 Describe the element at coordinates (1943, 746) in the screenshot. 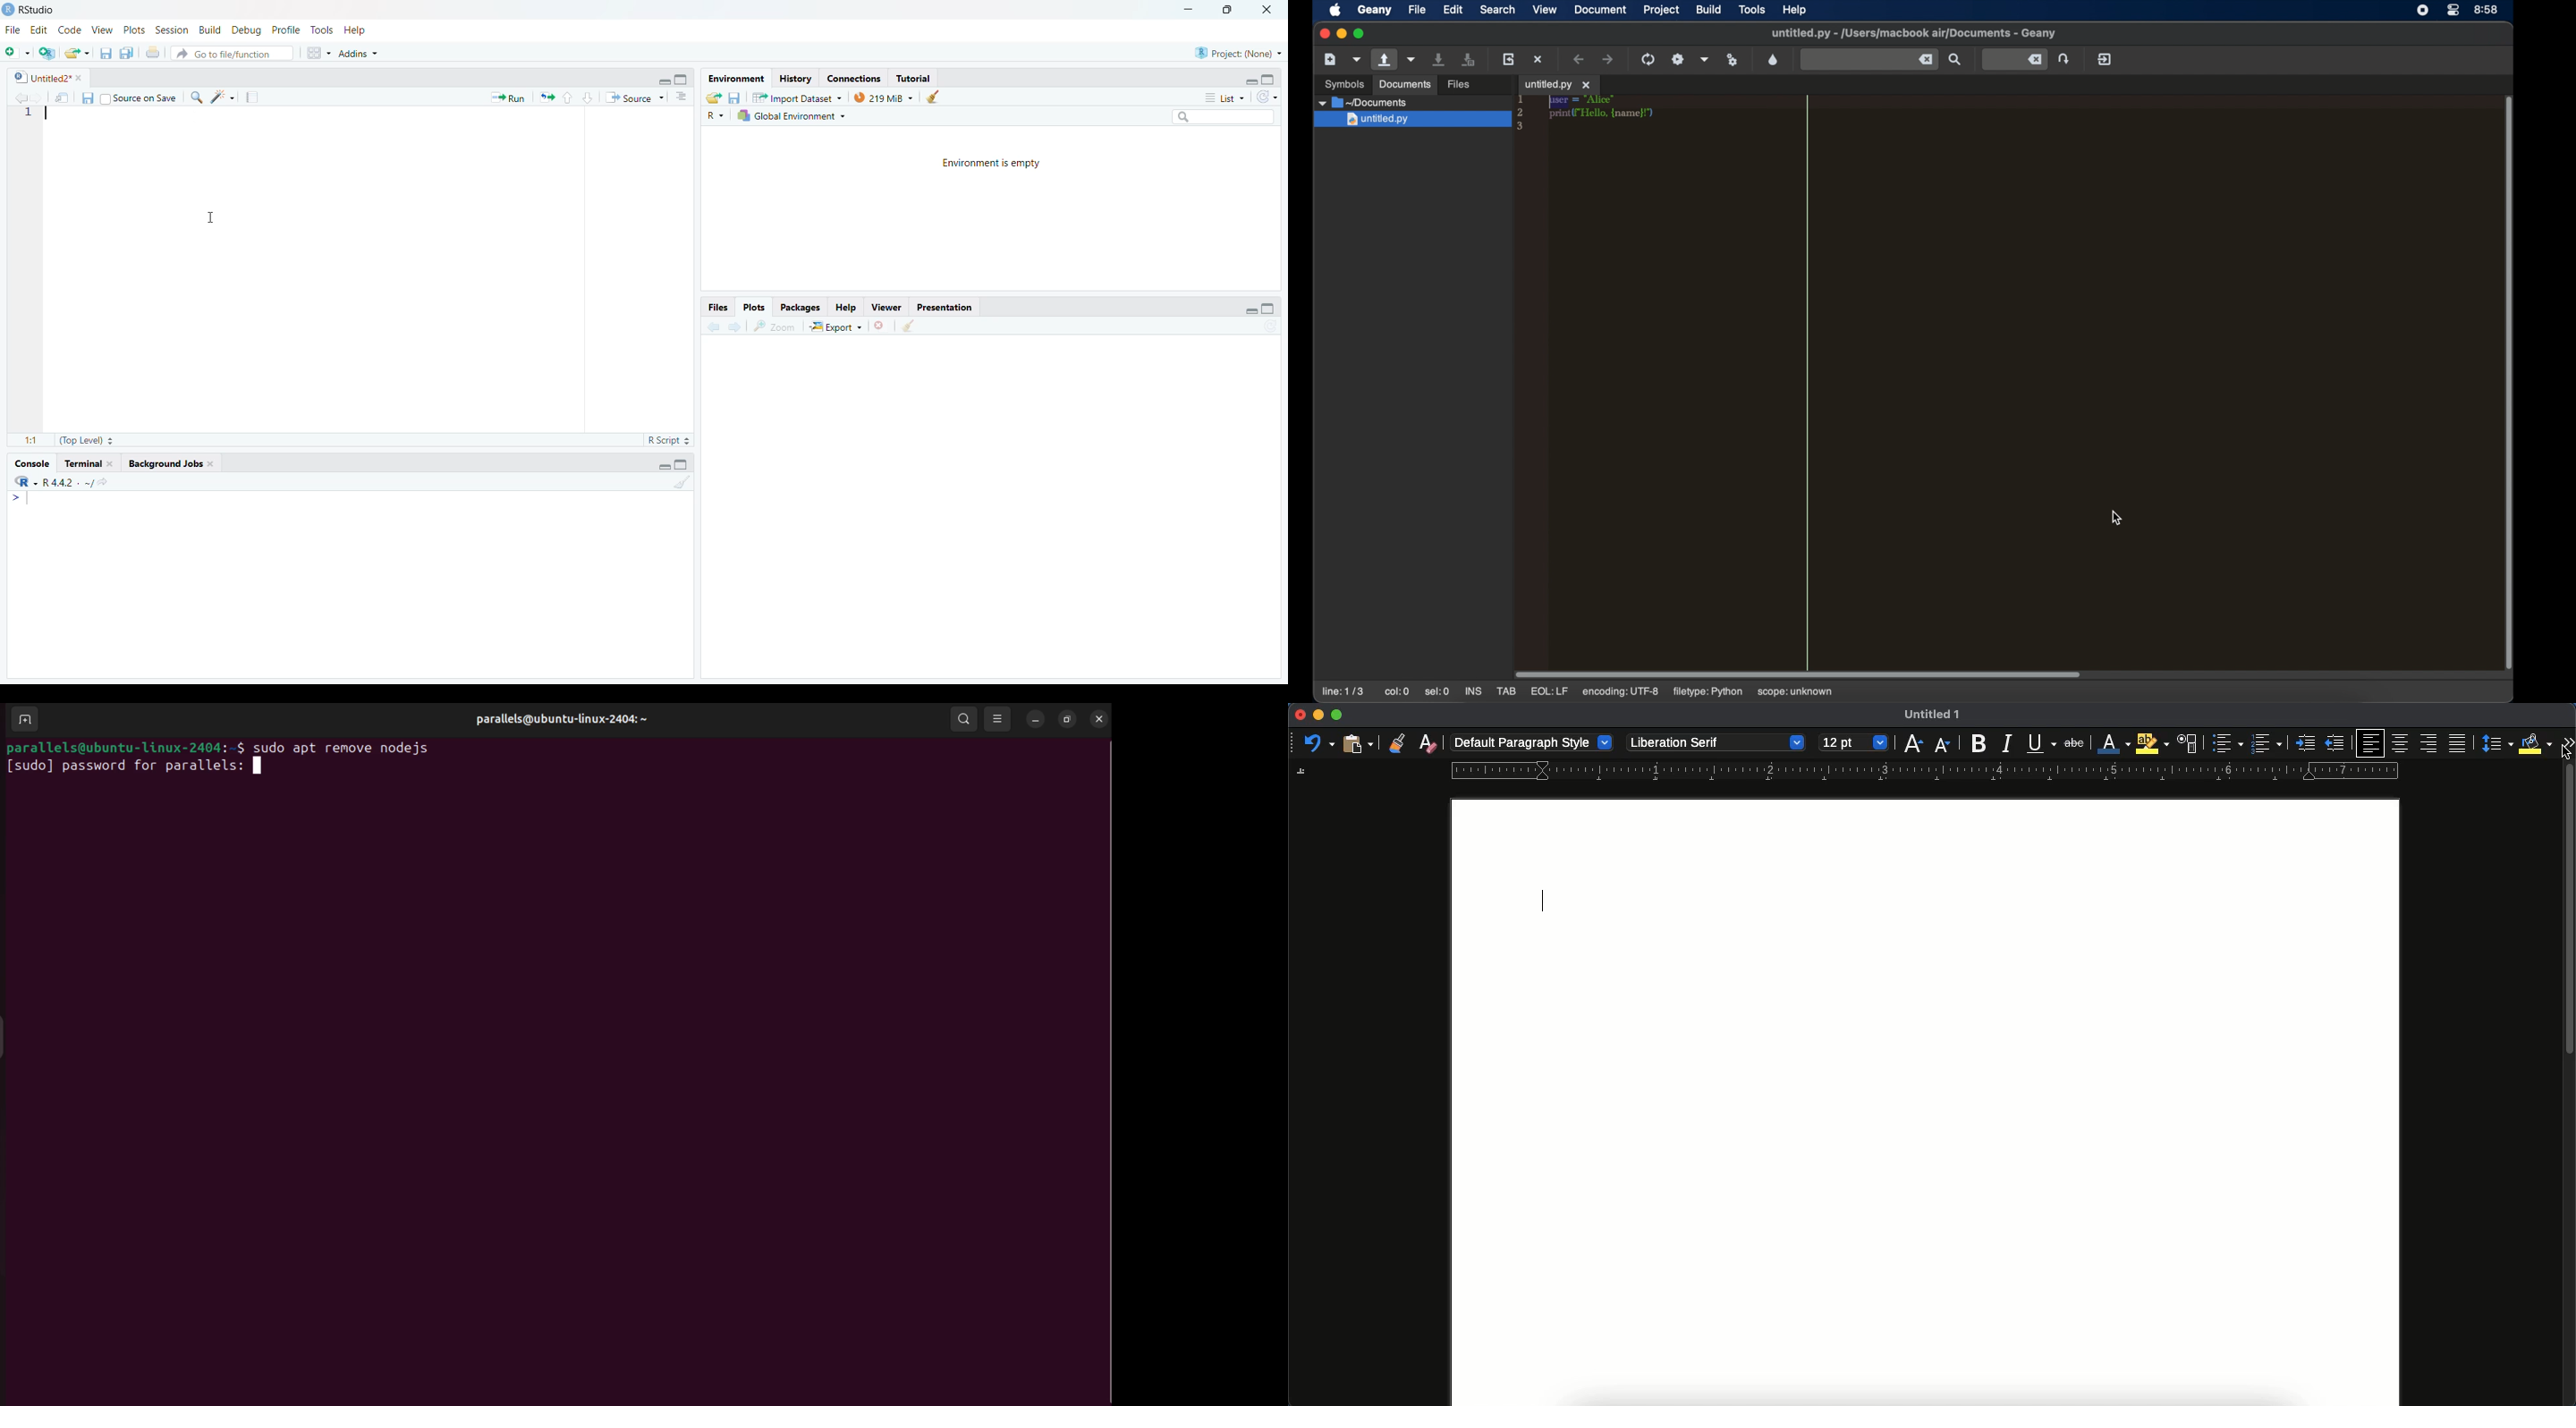

I see `decrease size` at that location.